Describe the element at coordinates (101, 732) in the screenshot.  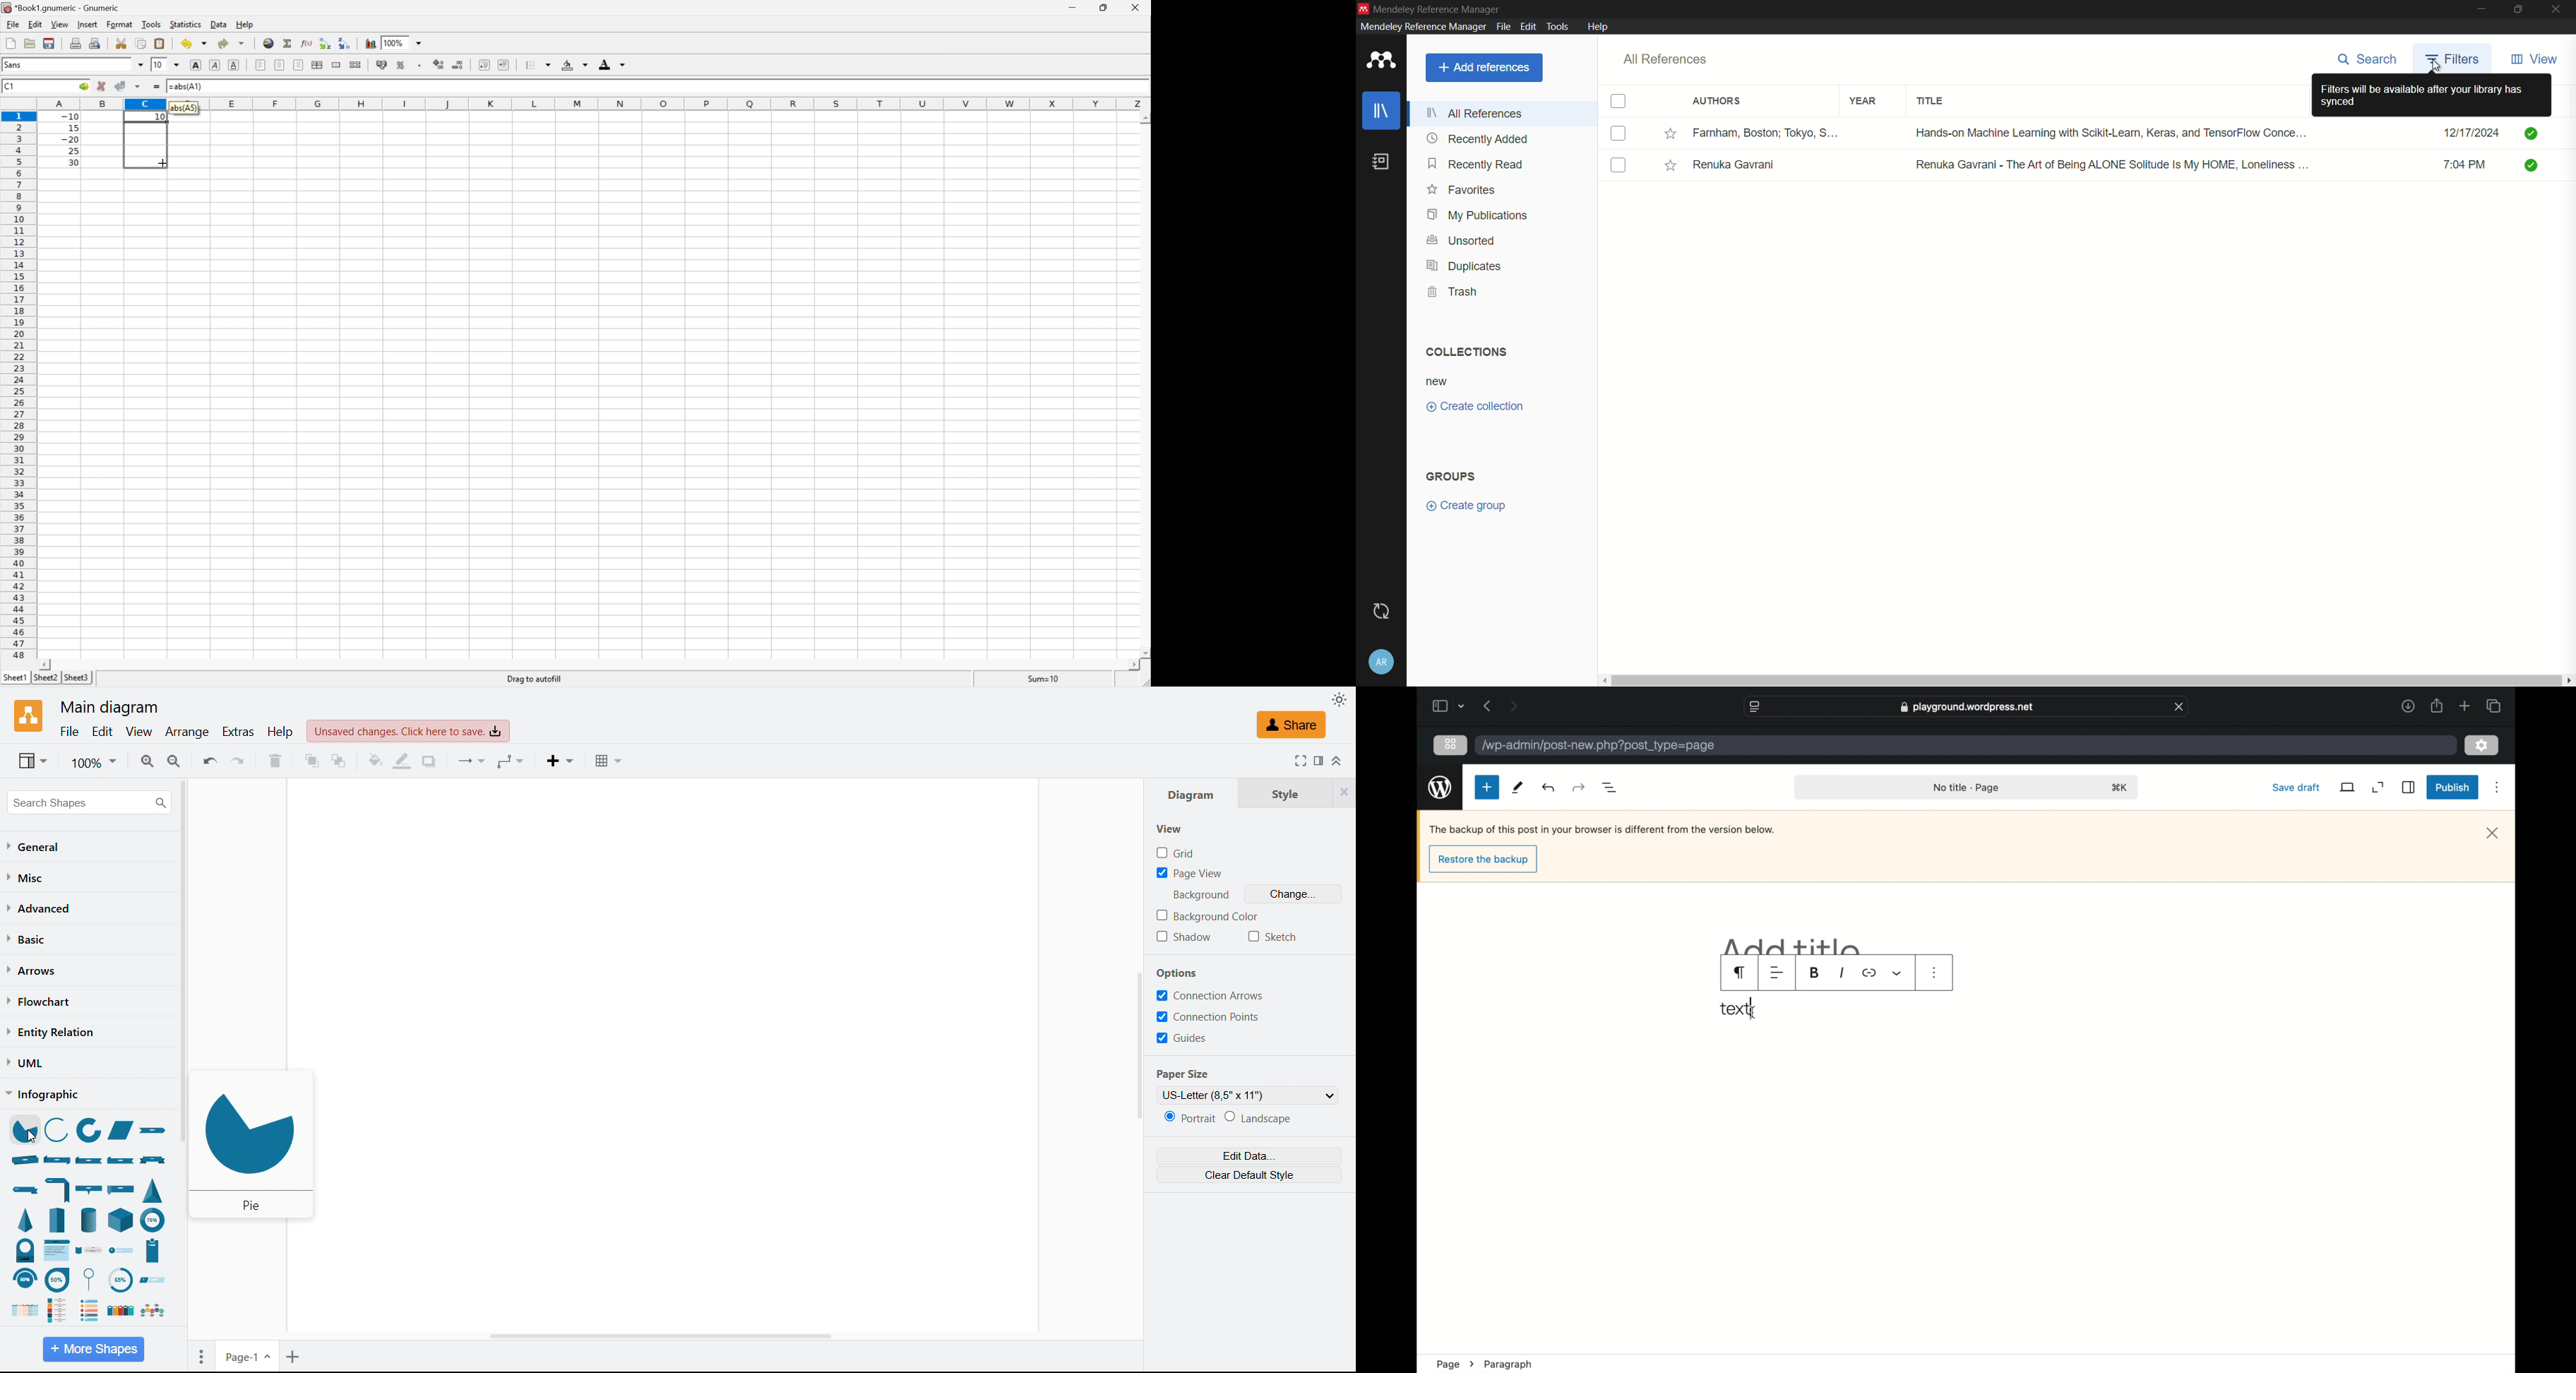
I see `Edit ` at that location.